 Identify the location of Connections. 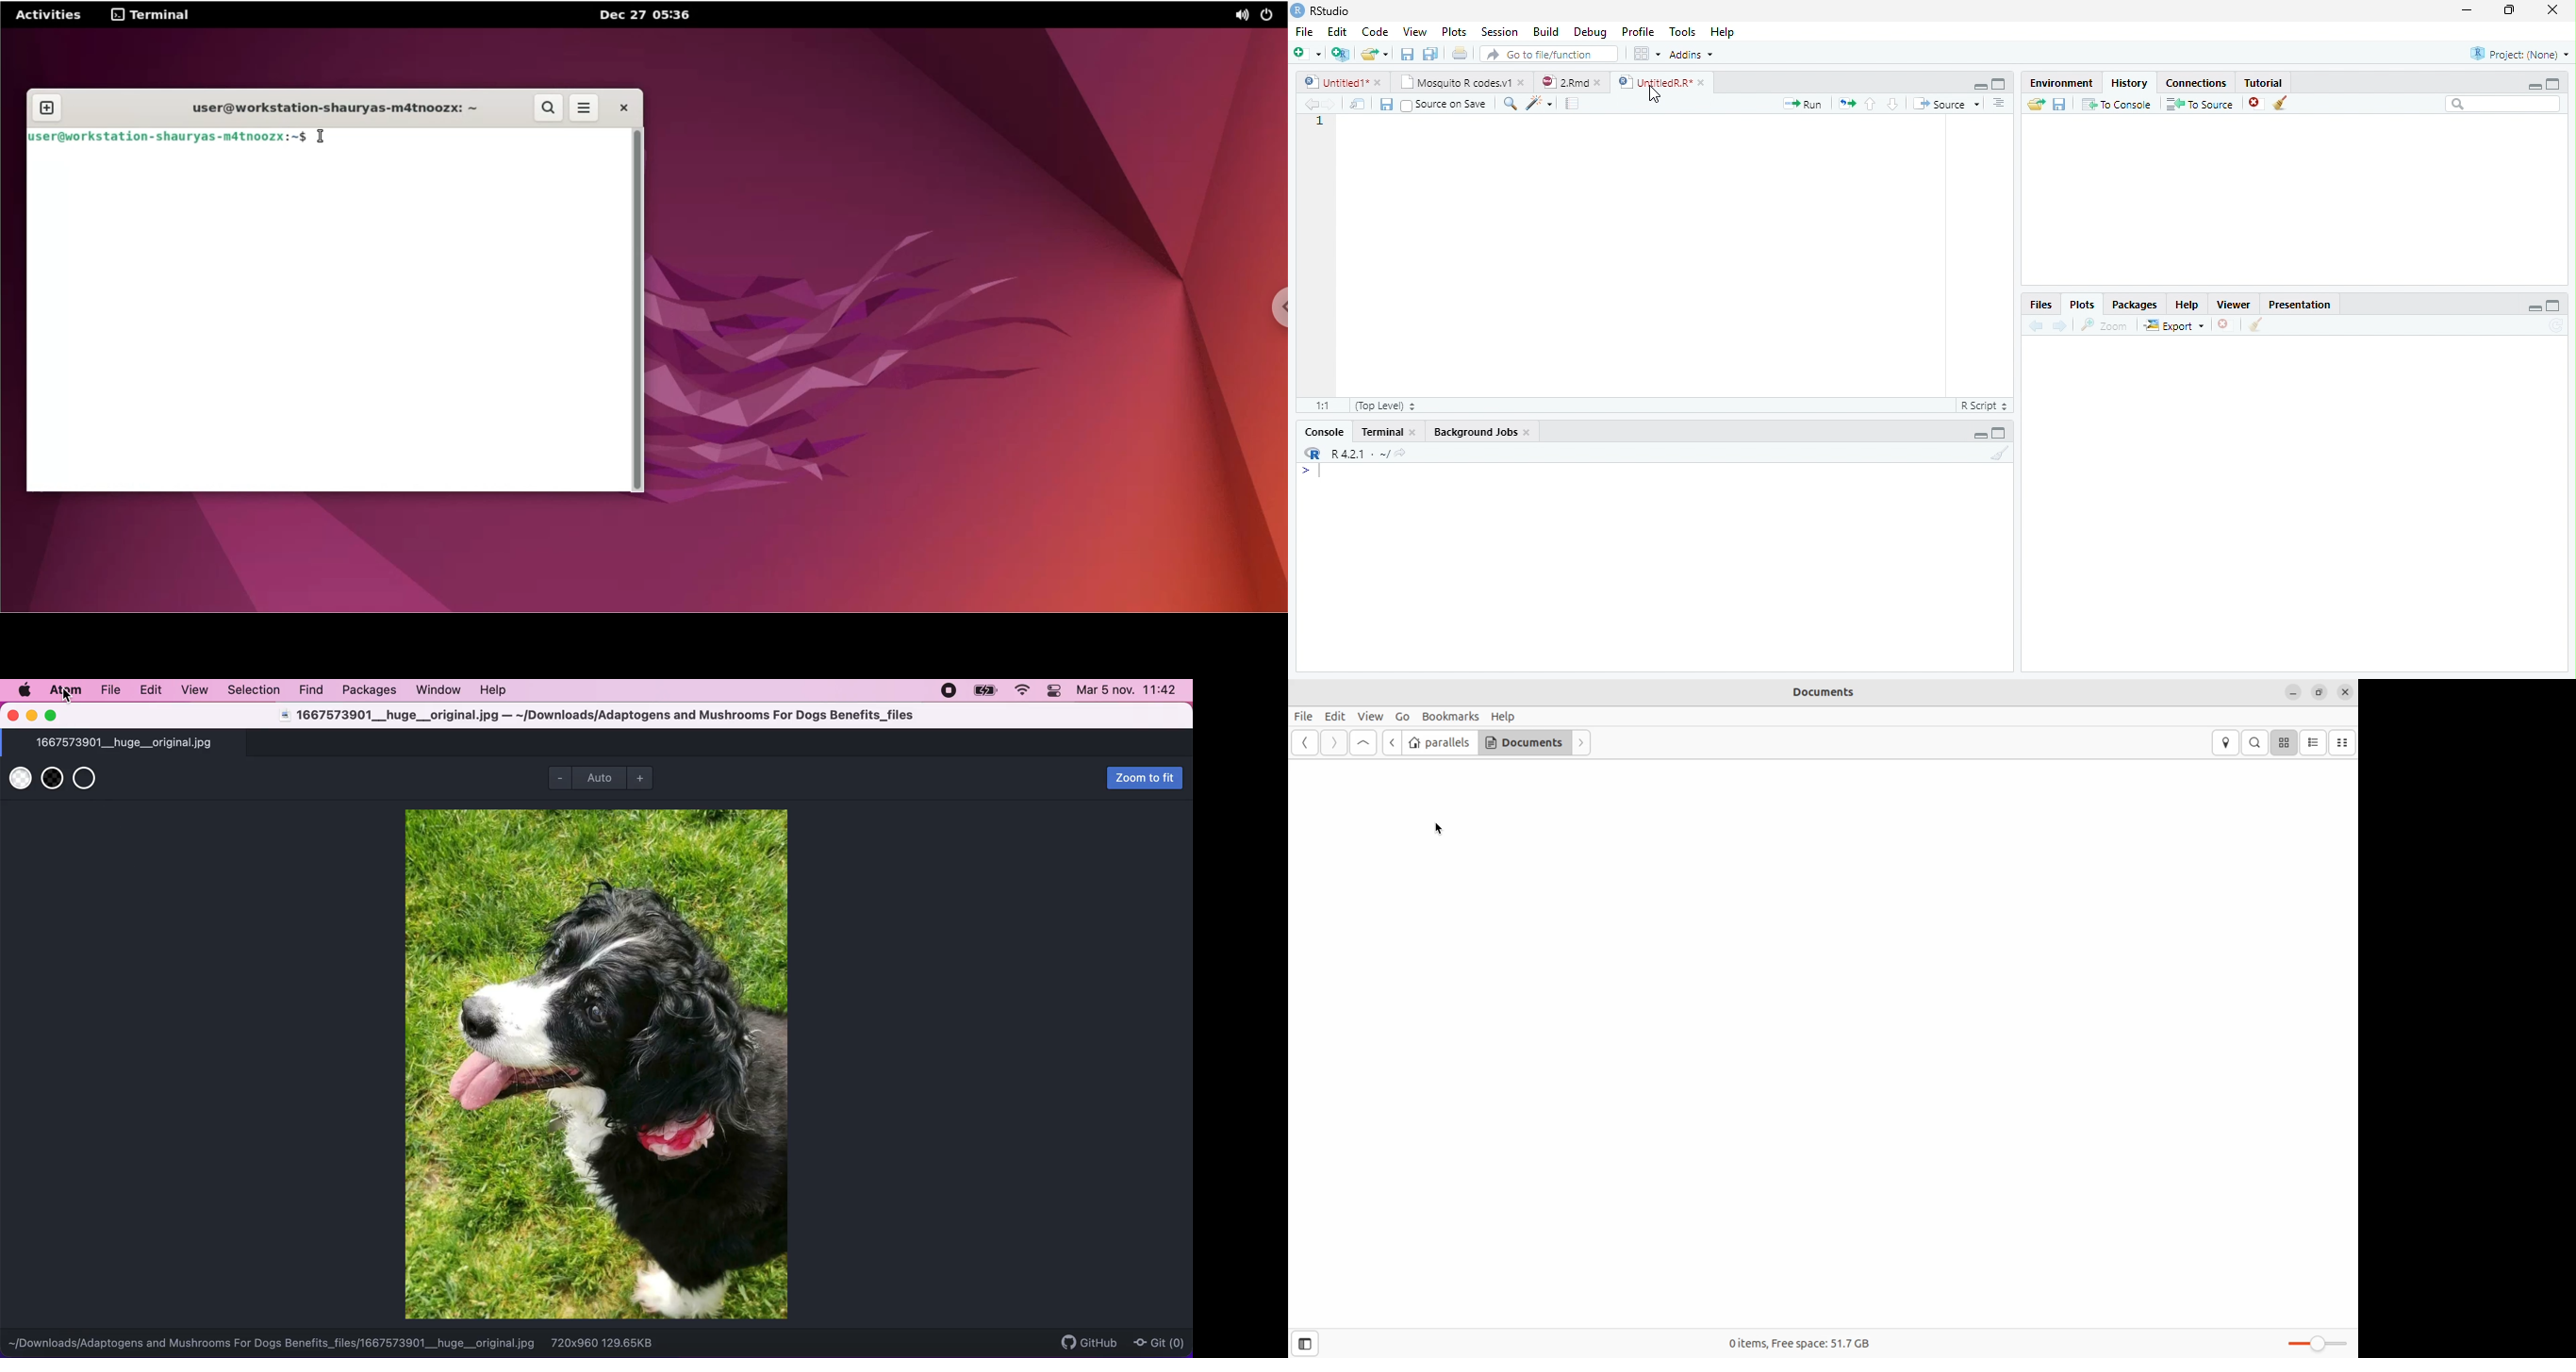
(2194, 82).